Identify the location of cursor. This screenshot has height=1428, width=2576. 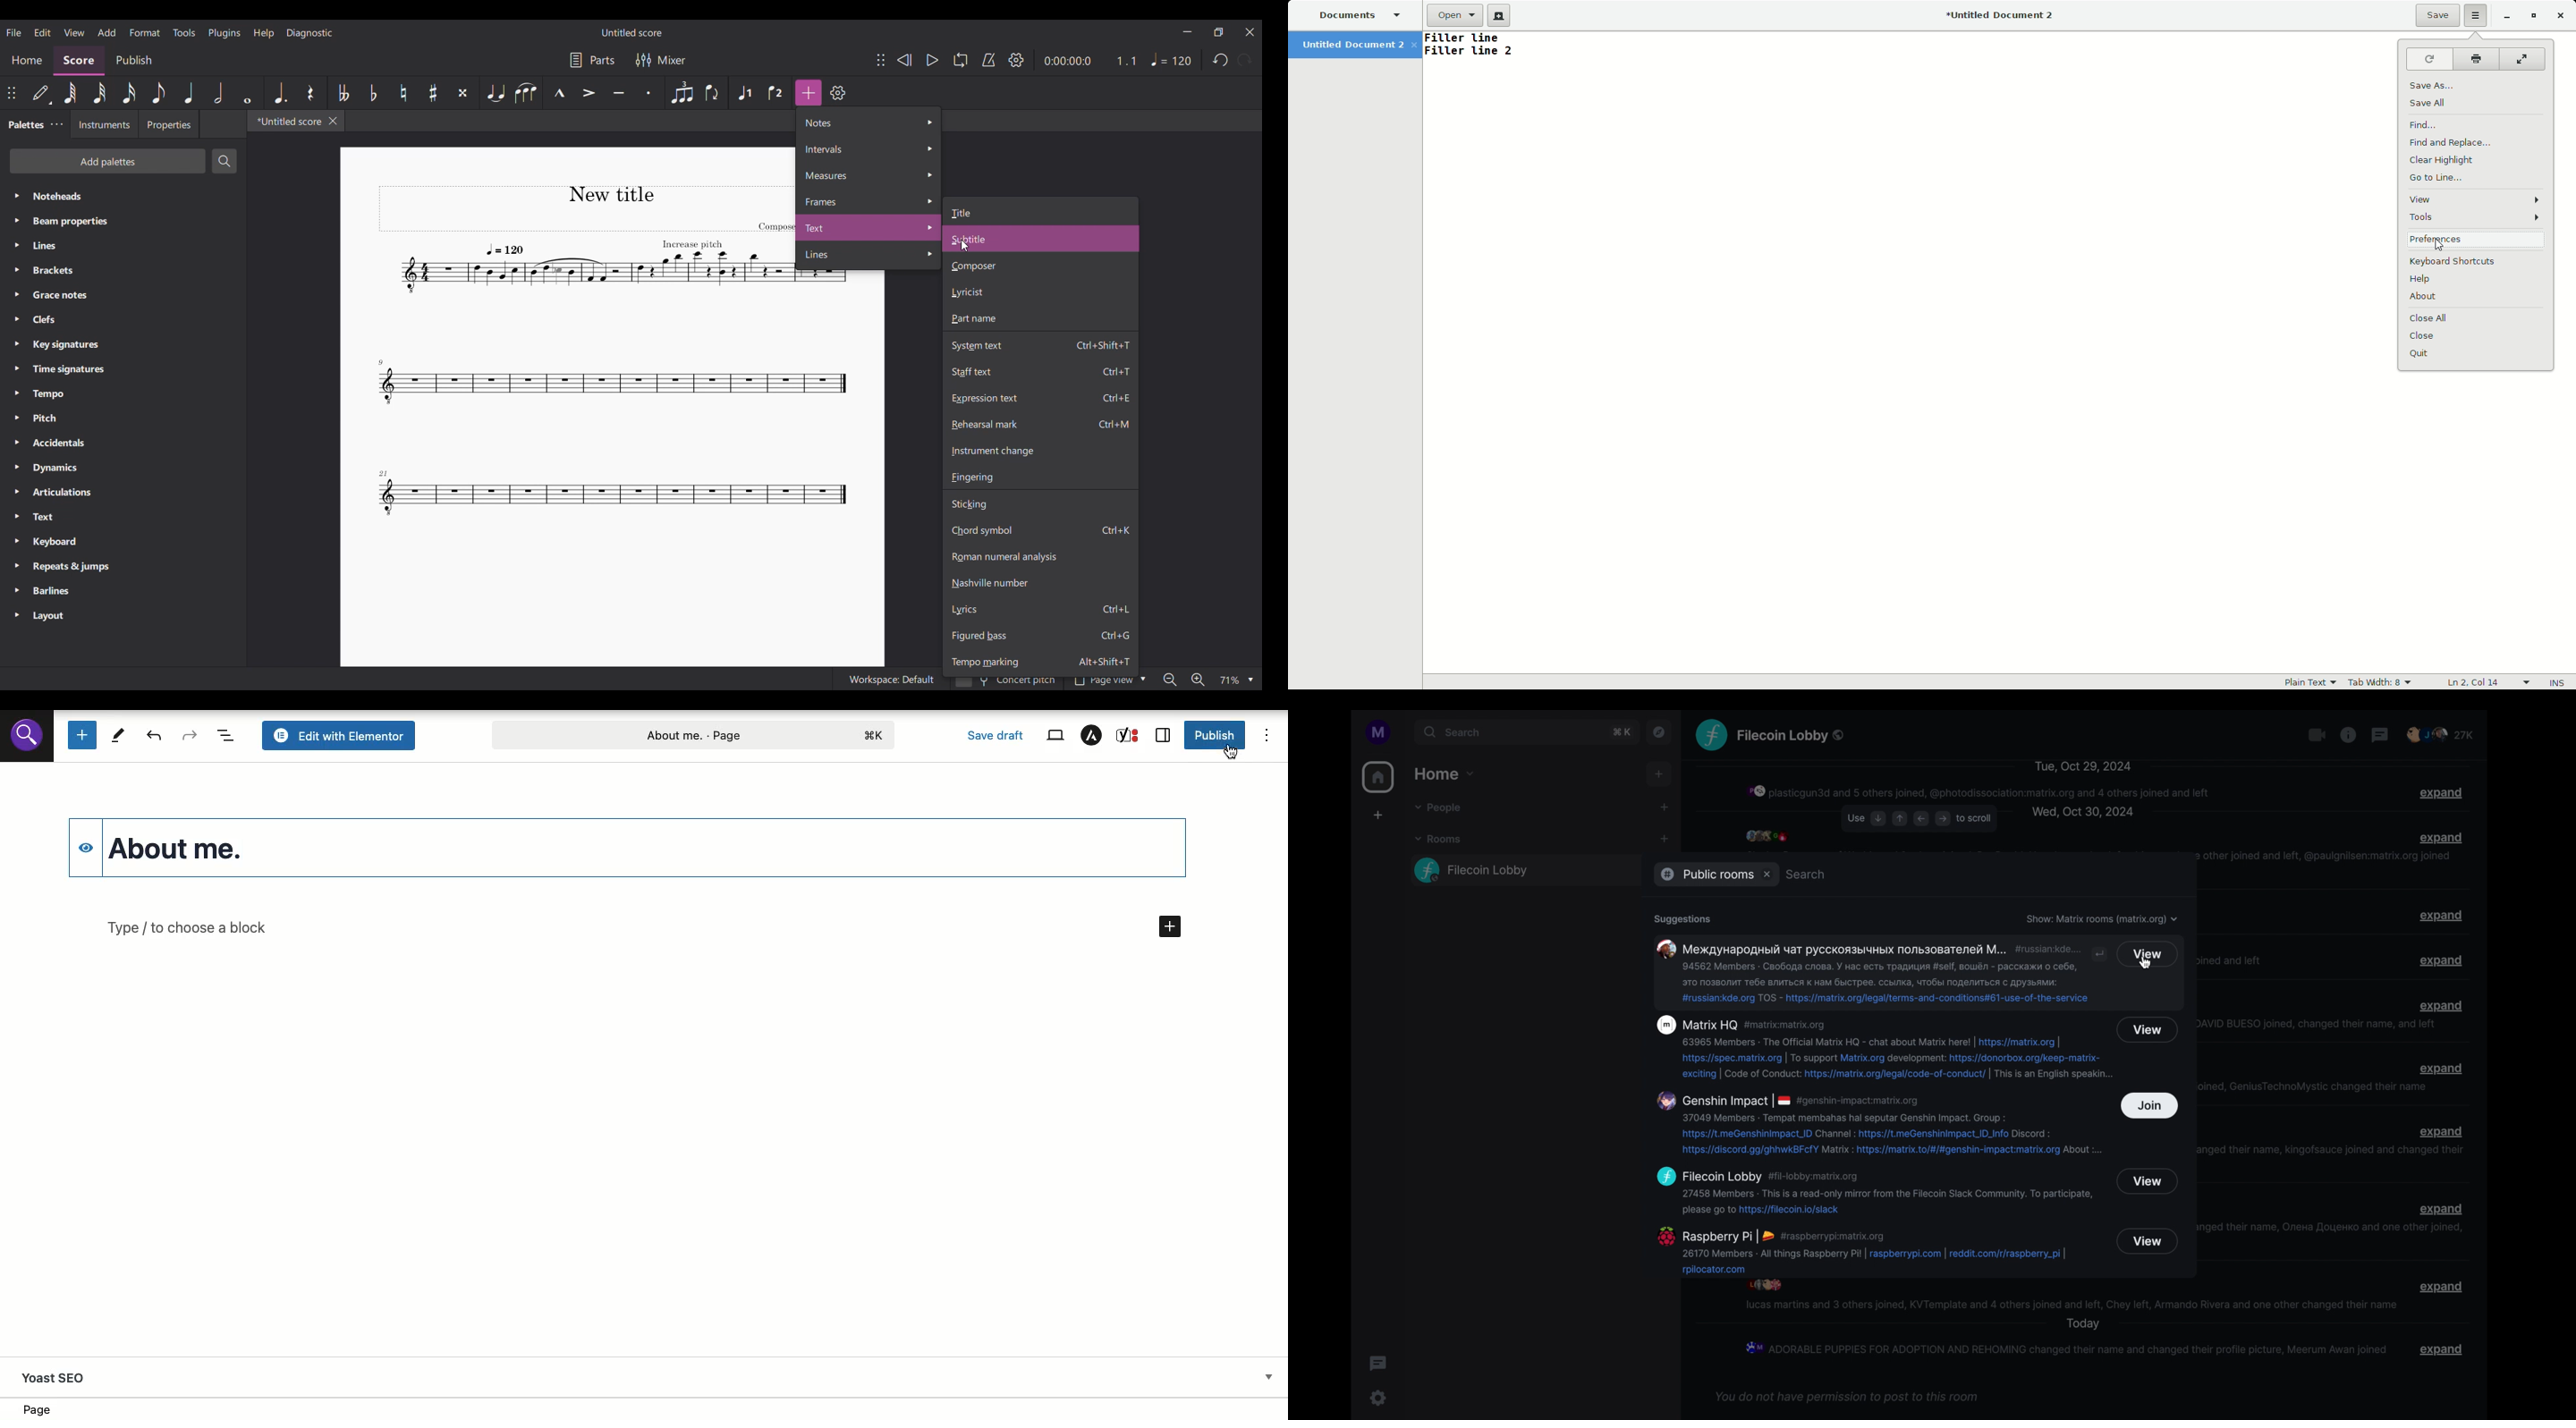
(2145, 962).